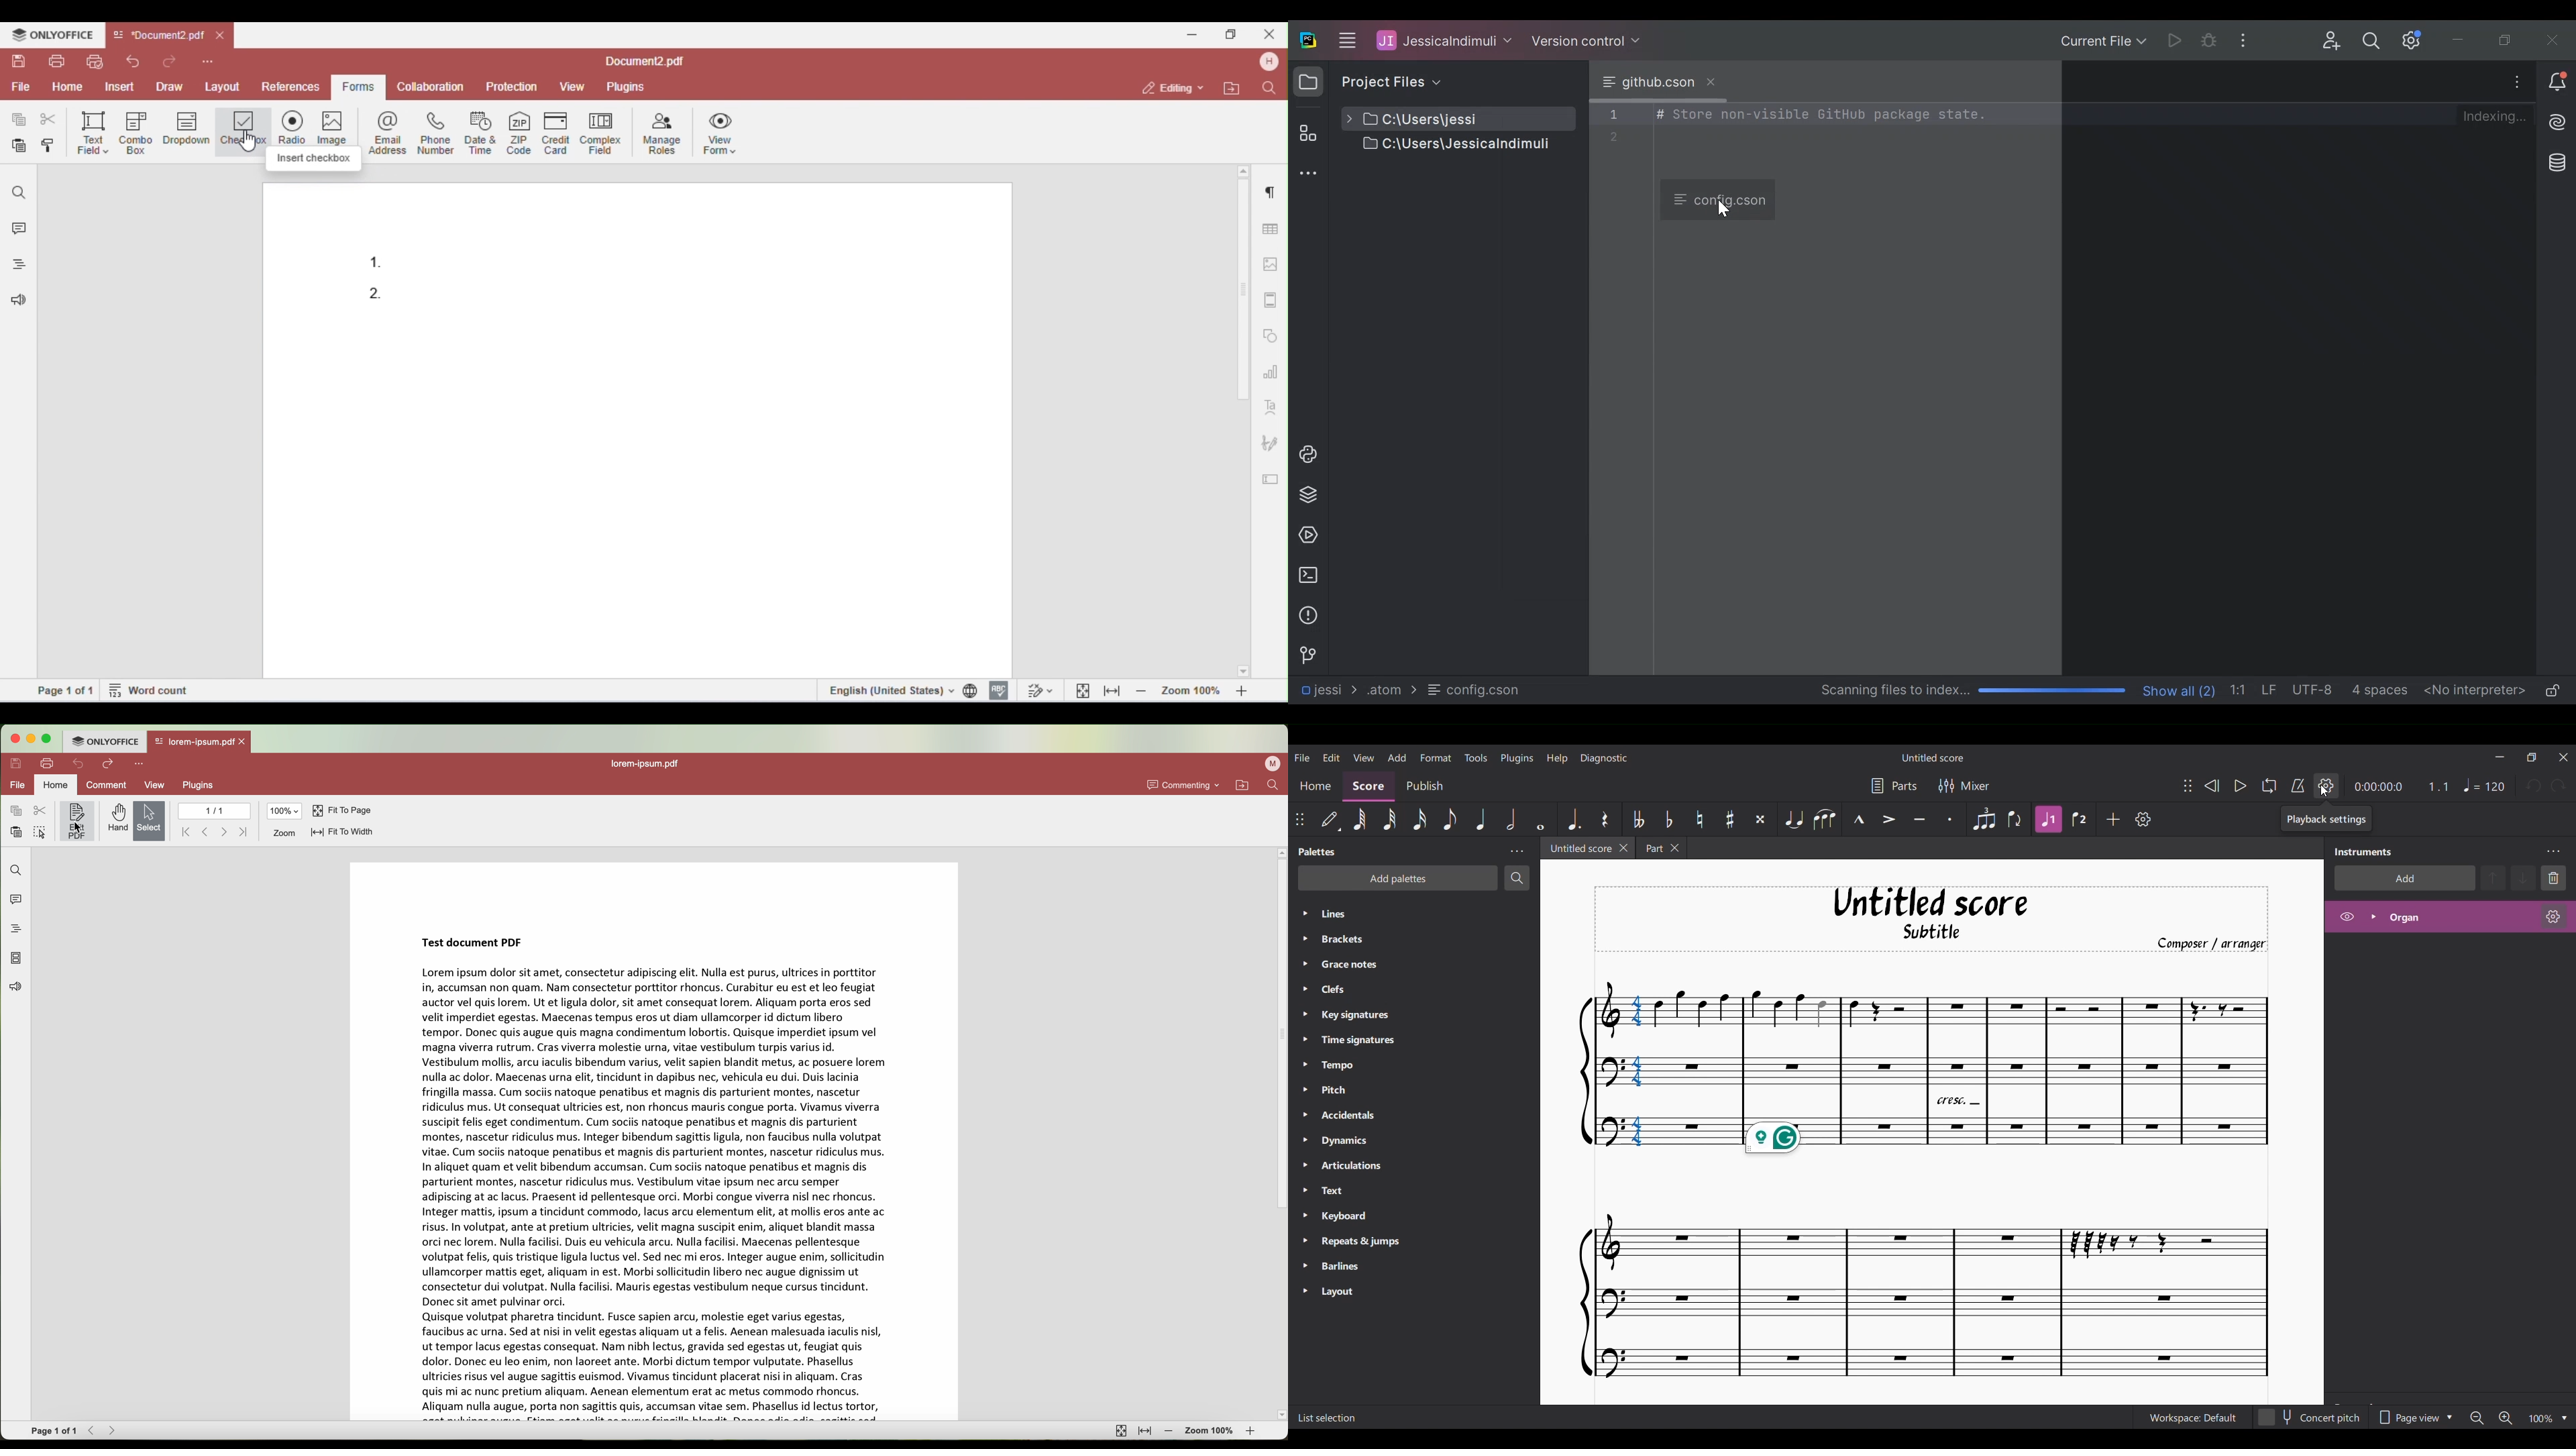  What do you see at coordinates (1540, 819) in the screenshot?
I see `Whole note` at bounding box center [1540, 819].